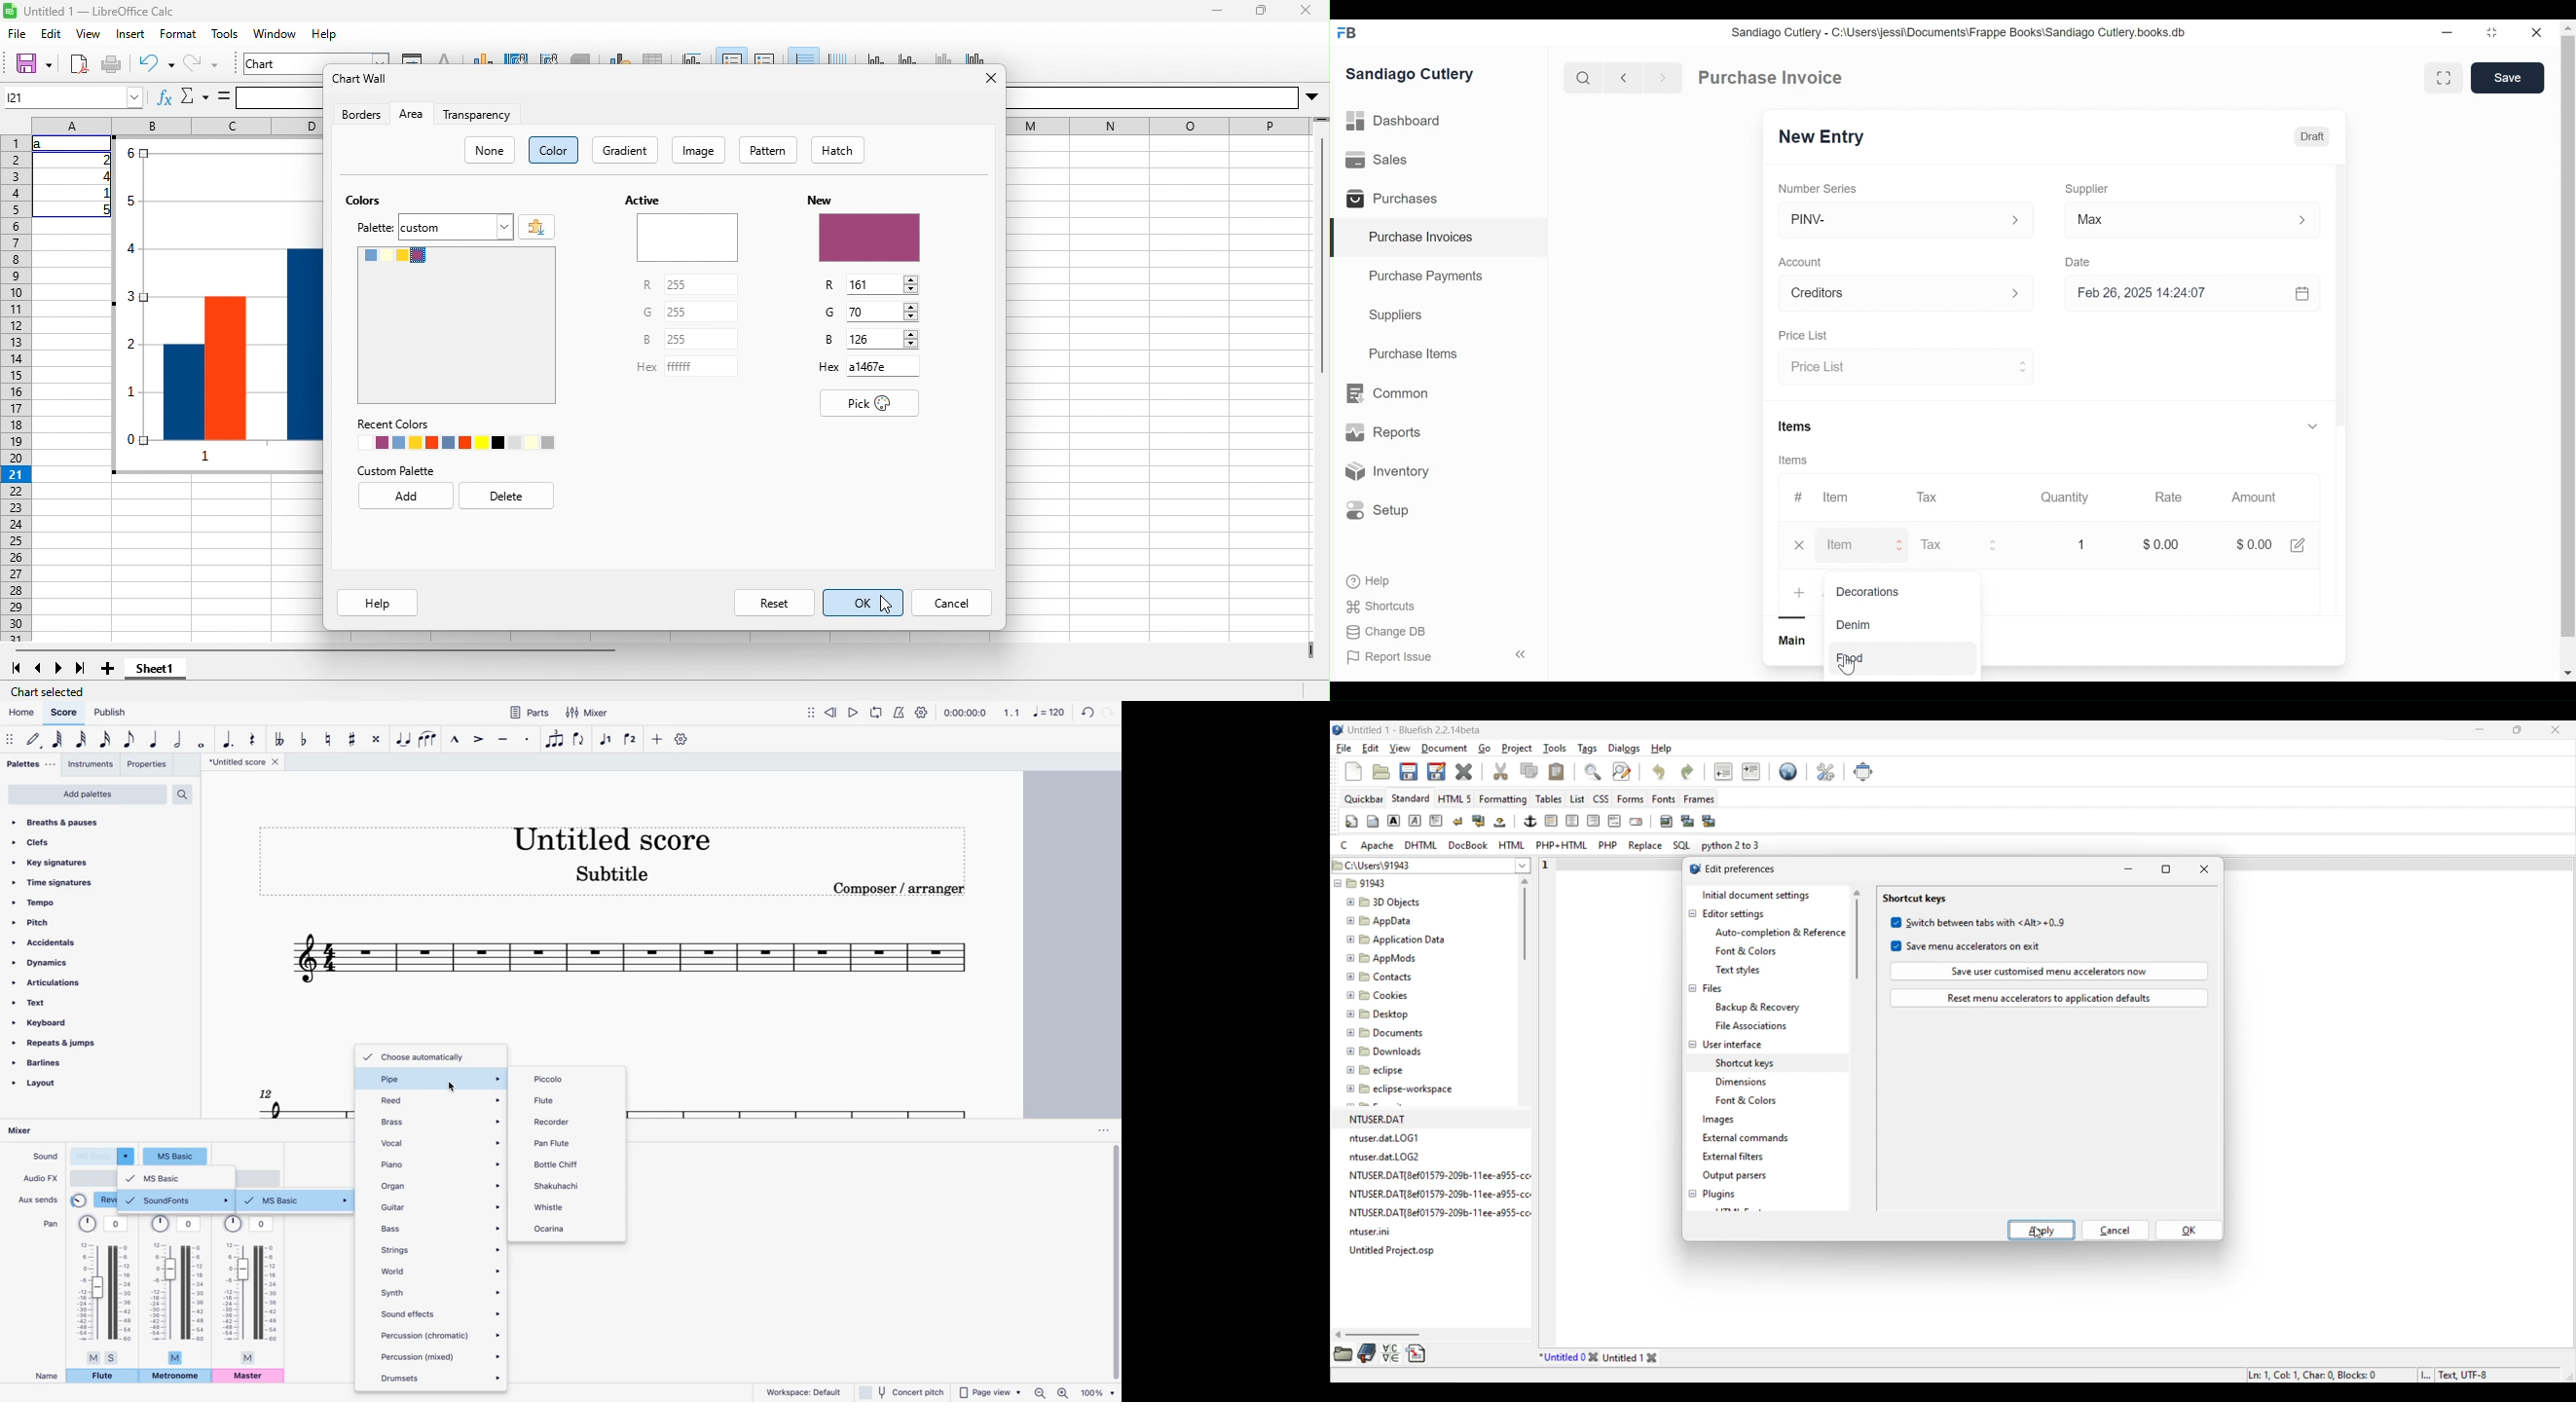 The width and height of the screenshot is (2576, 1428). I want to click on Items, so click(1798, 426).